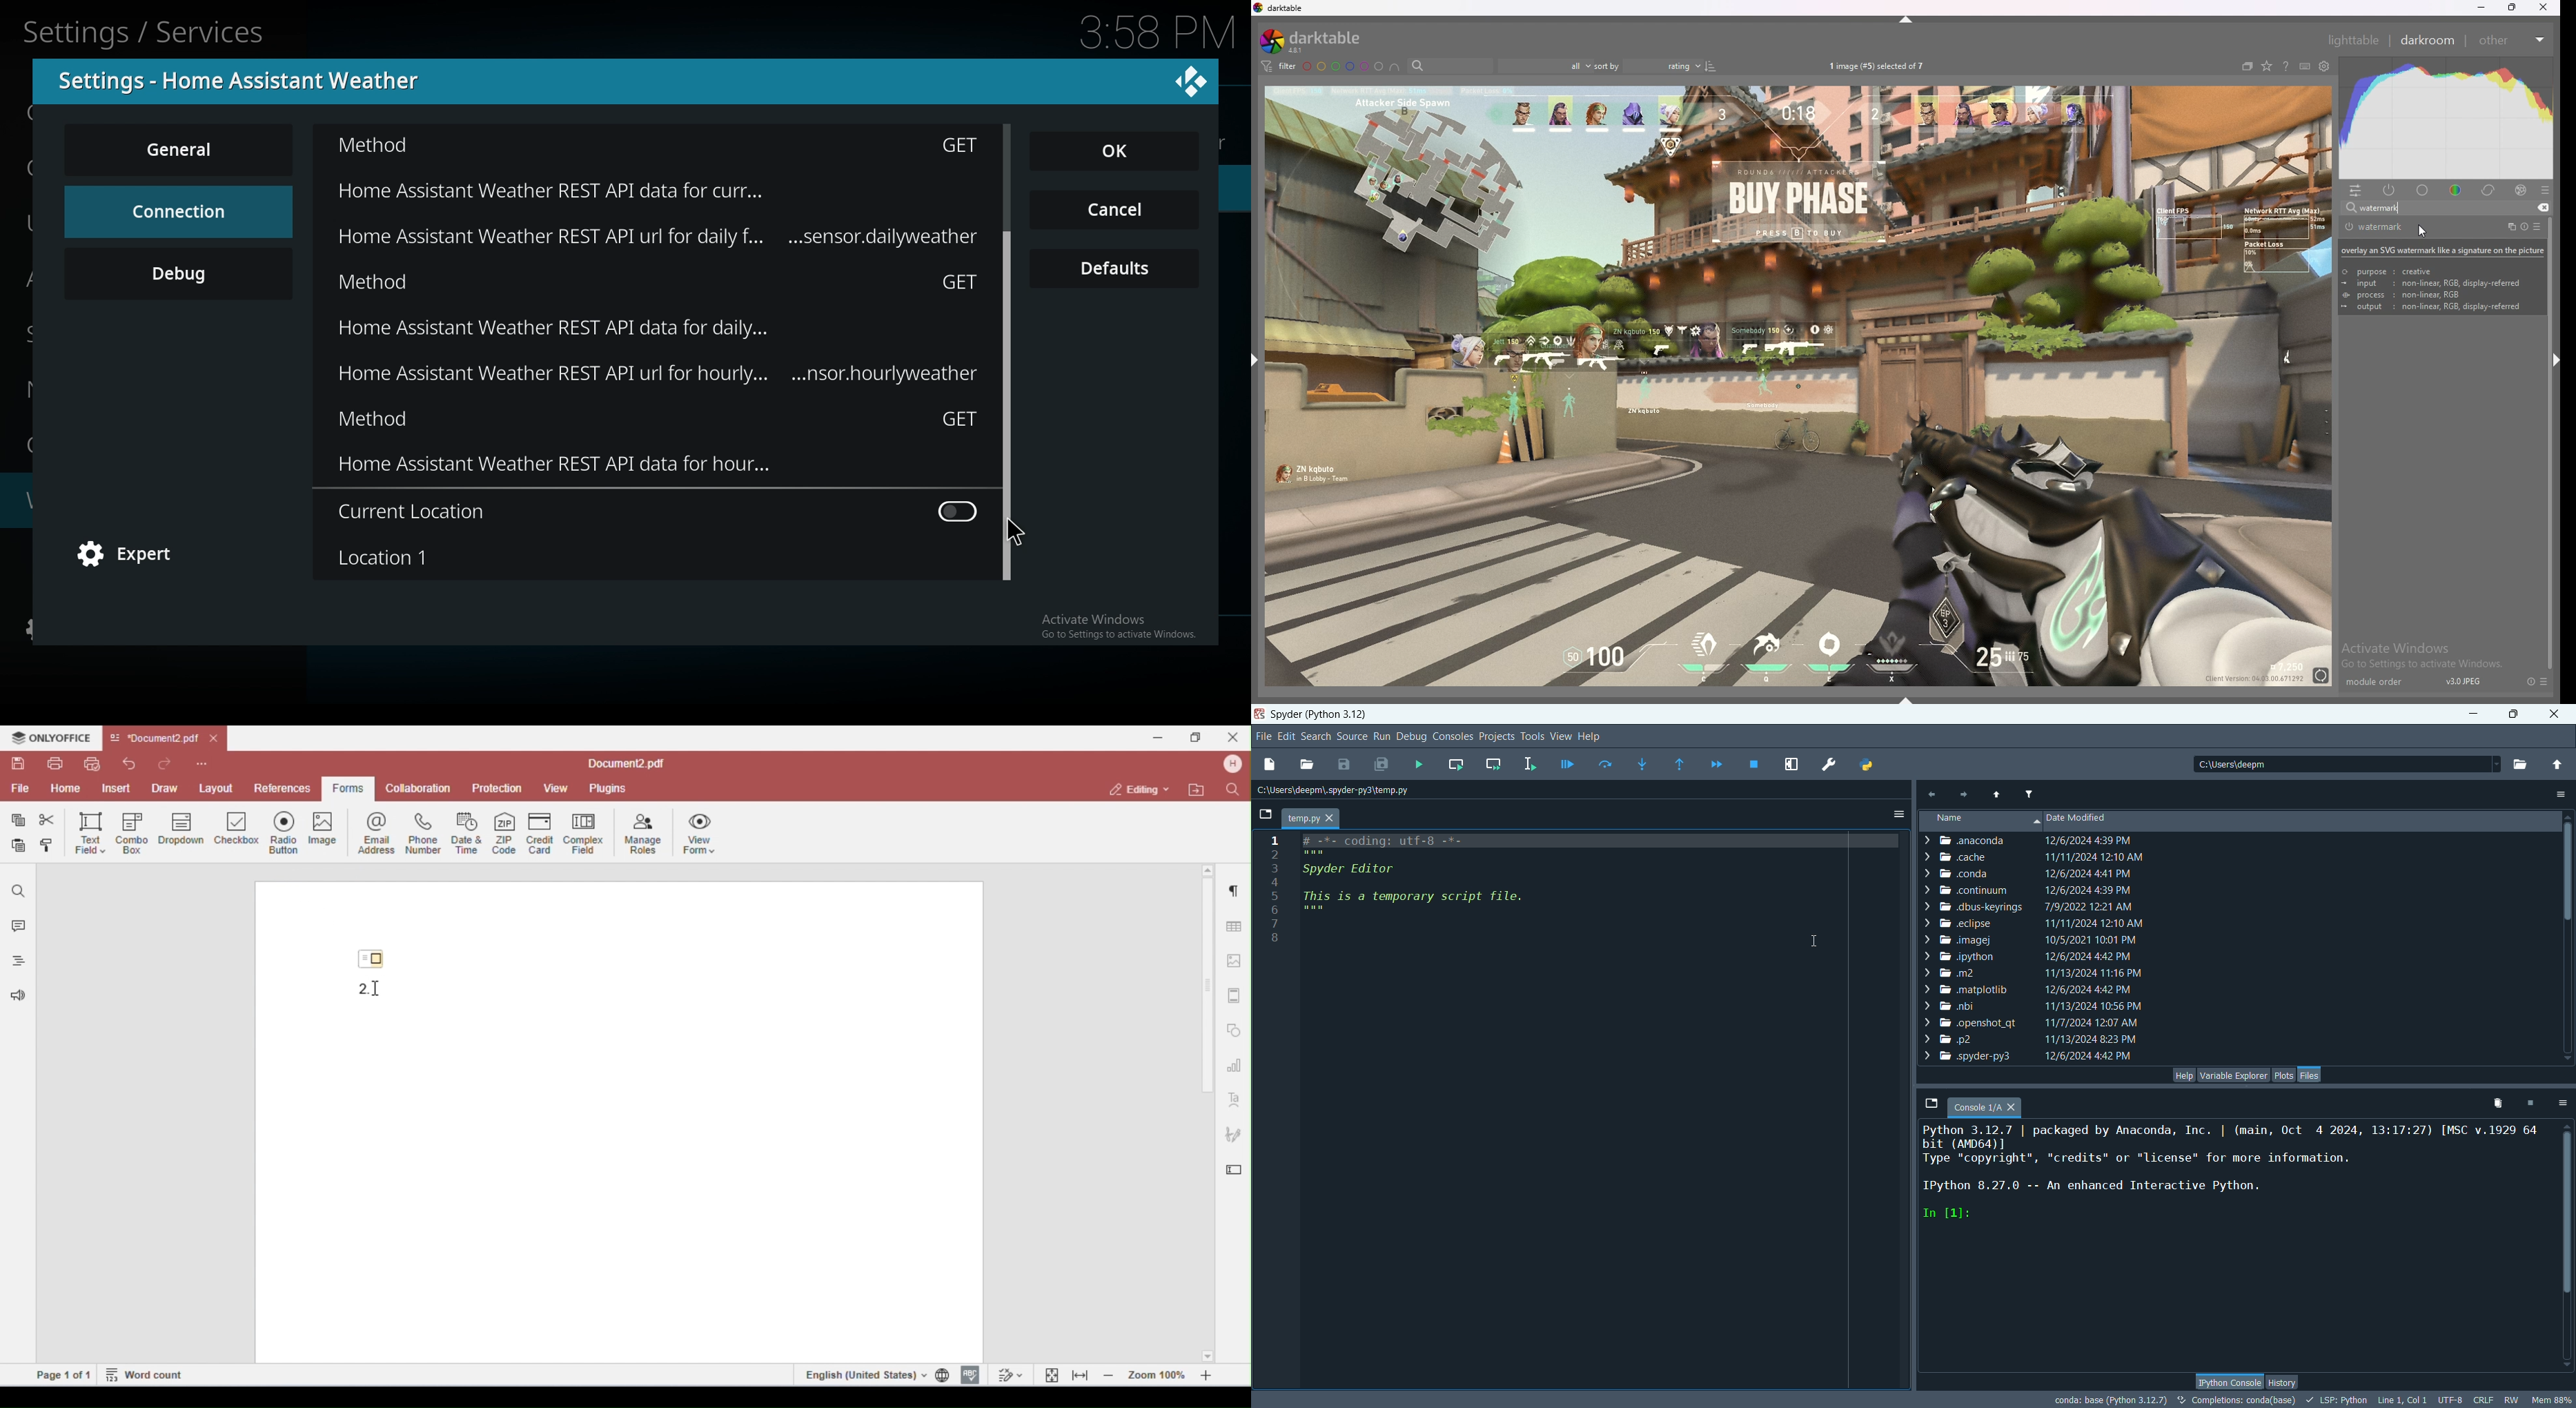 Image resolution: width=2576 pixels, height=1428 pixels. What do you see at coordinates (2511, 40) in the screenshot?
I see `other` at bounding box center [2511, 40].